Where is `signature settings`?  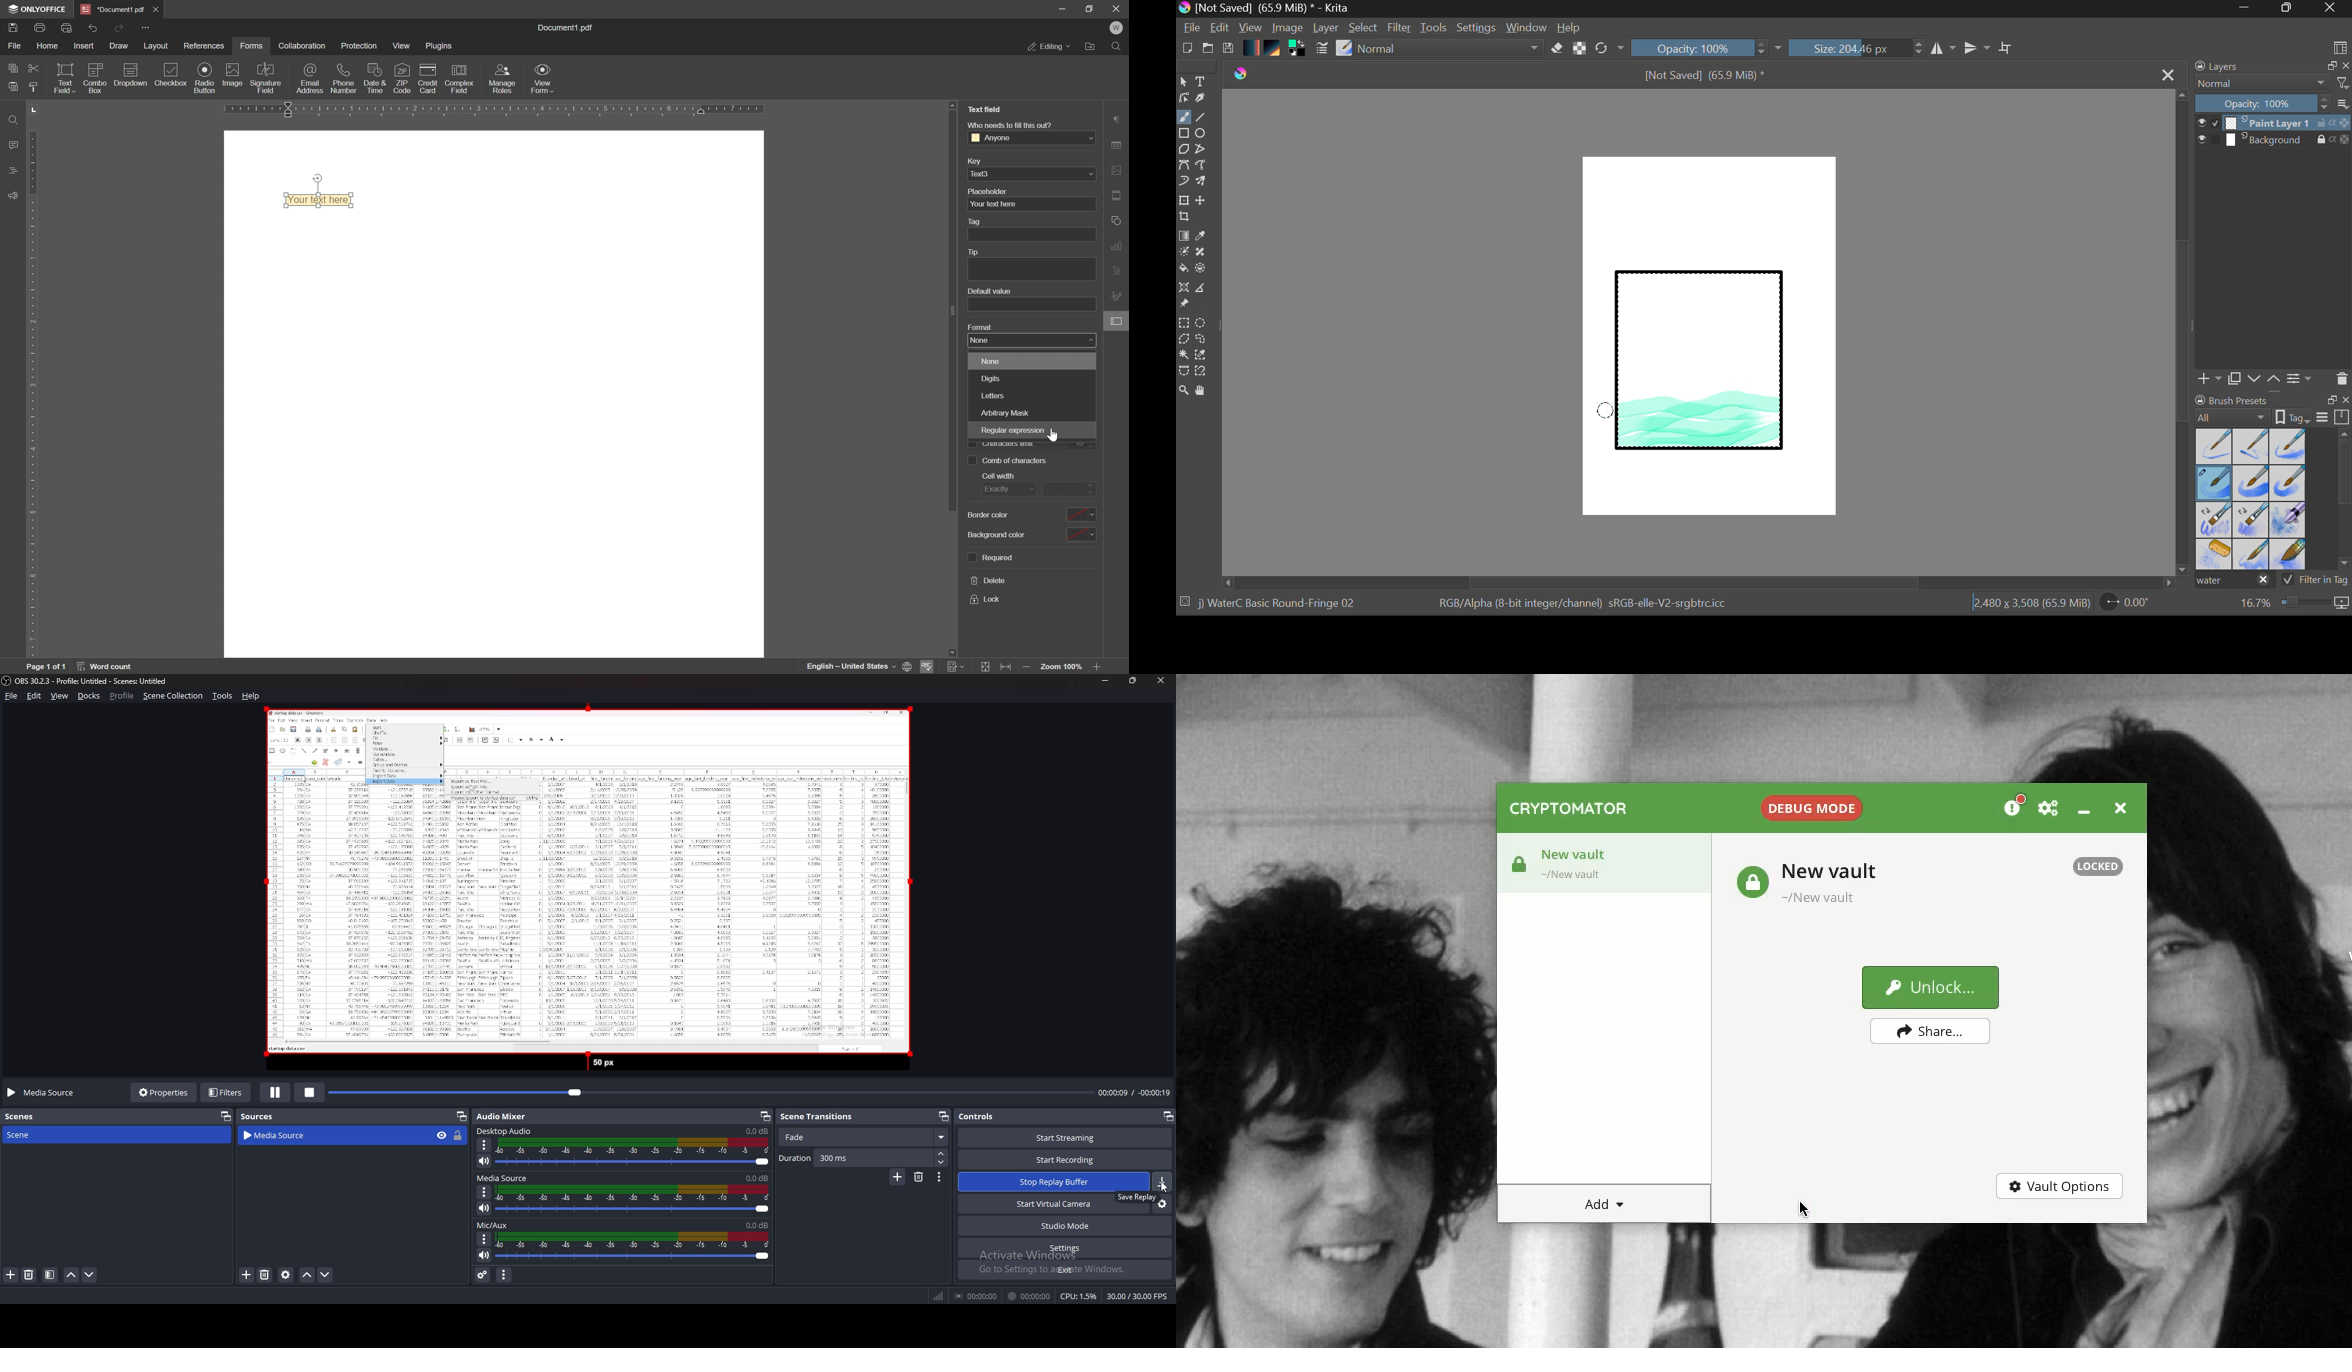
signature settings is located at coordinates (1118, 296).